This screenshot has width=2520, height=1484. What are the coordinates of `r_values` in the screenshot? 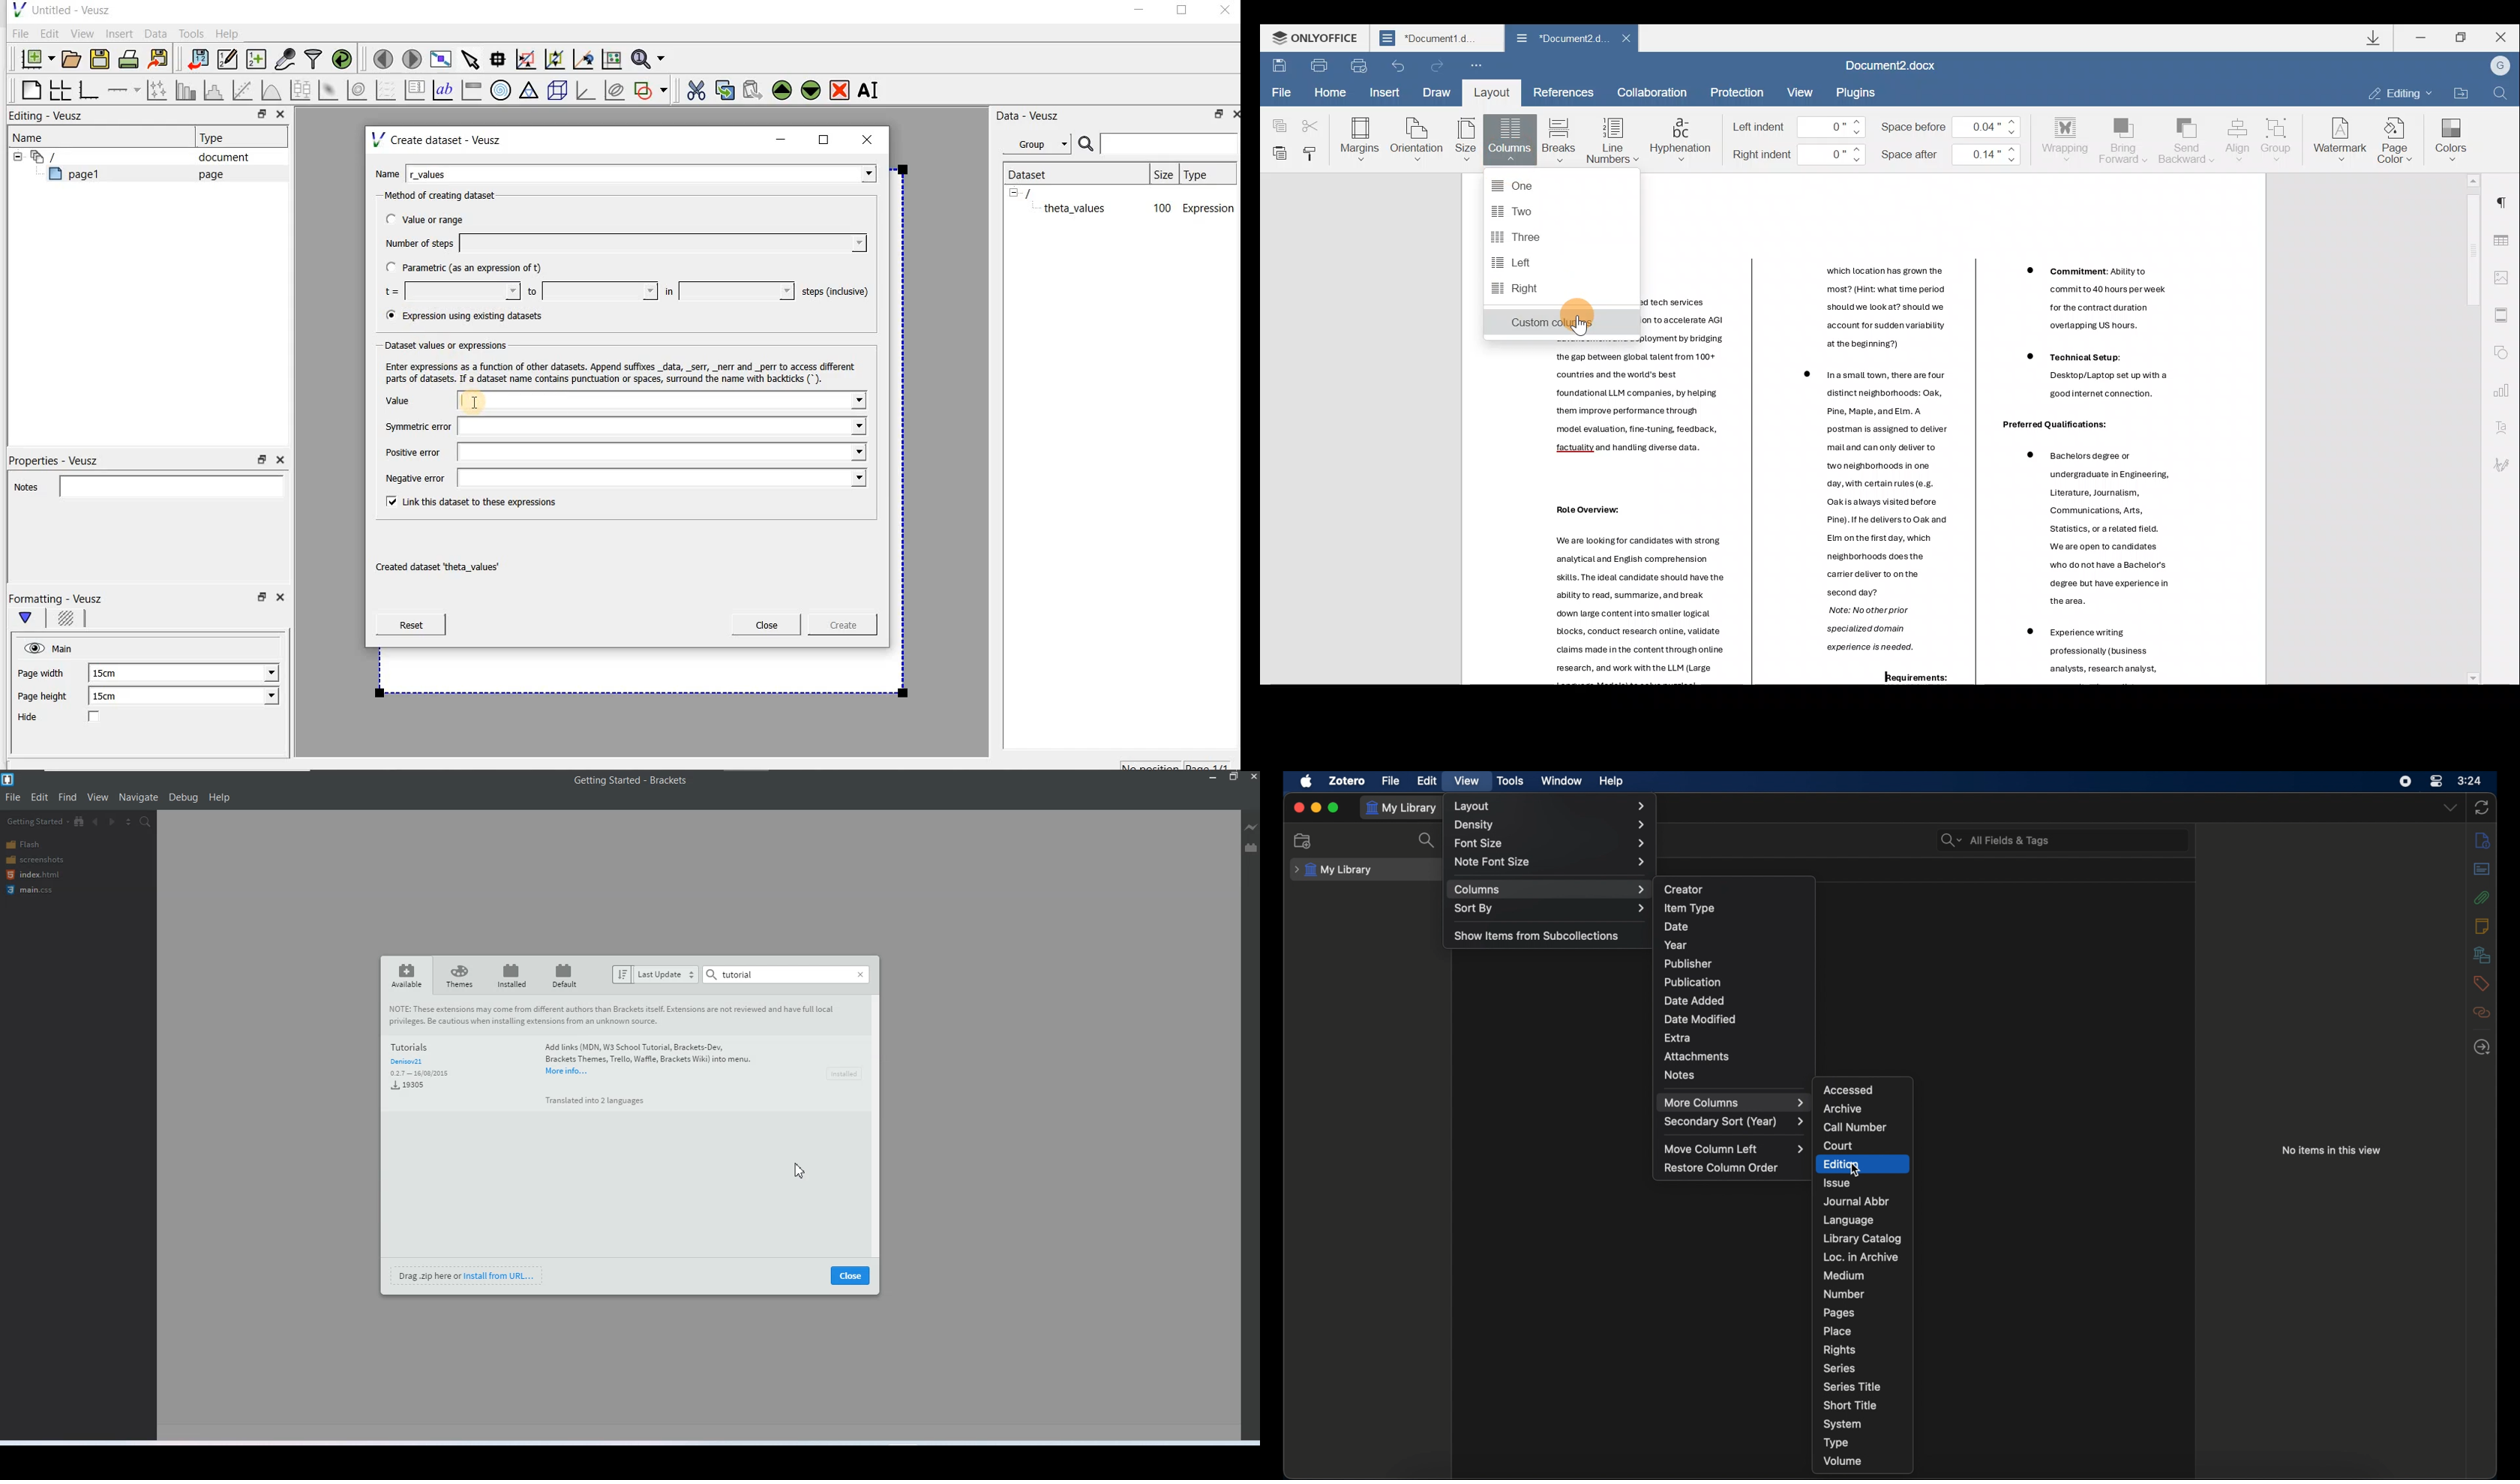 It's located at (642, 172).